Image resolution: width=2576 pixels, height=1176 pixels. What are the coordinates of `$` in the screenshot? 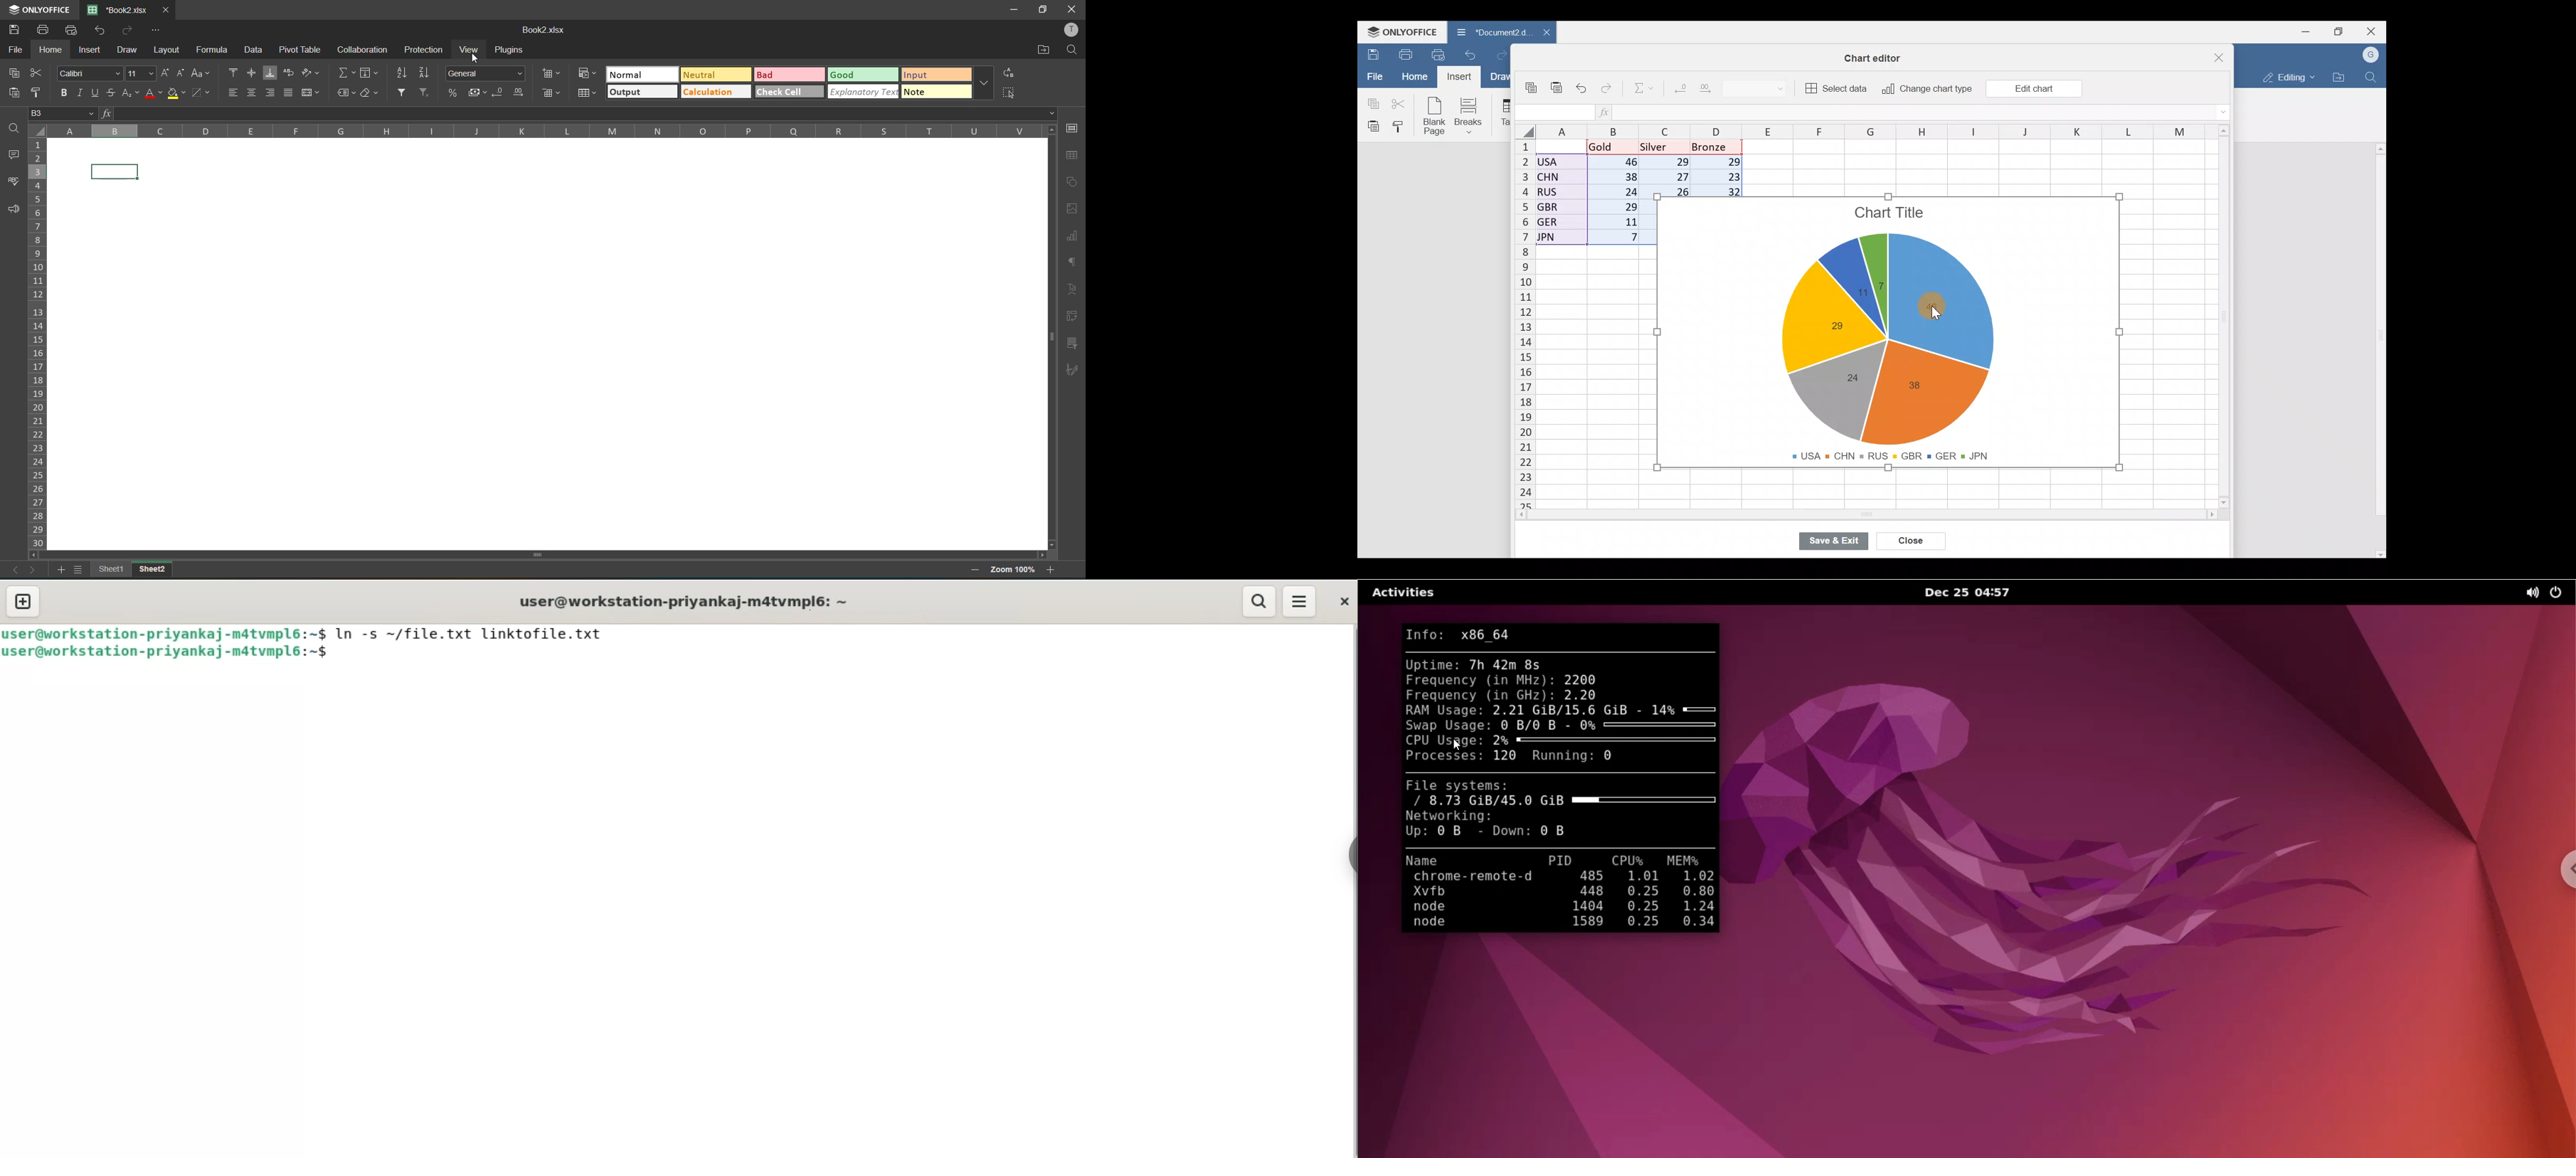 It's located at (324, 654).